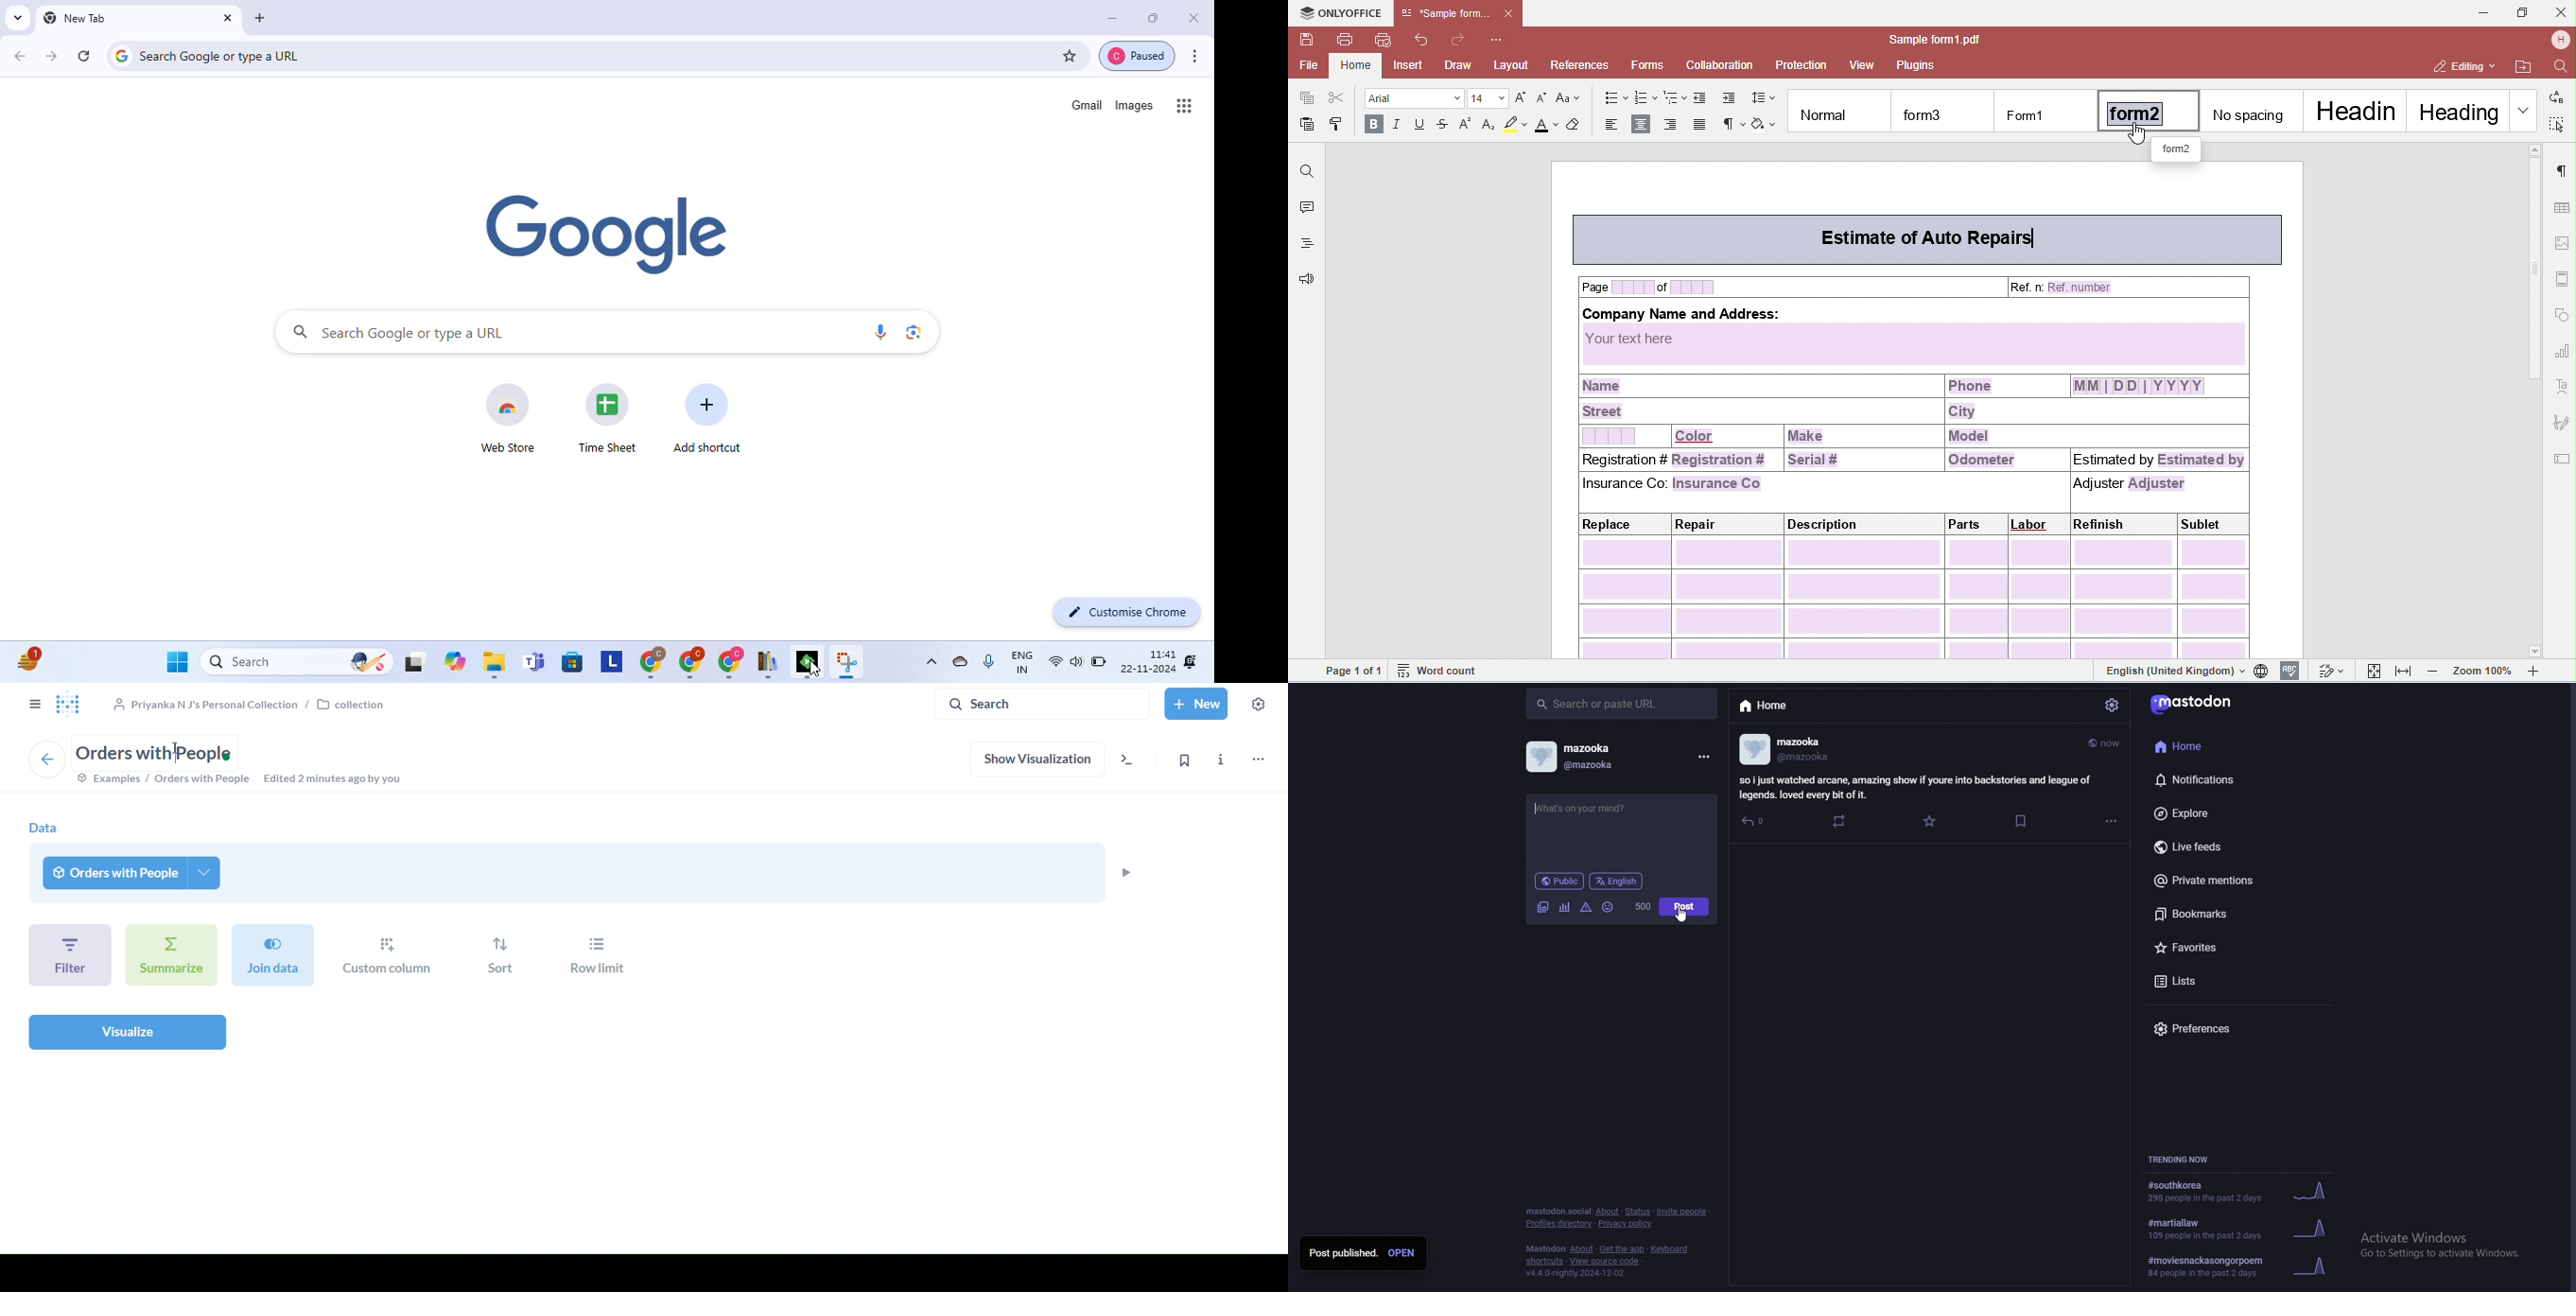 Image resolution: width=2576 pixels, height=1316 pixels. Describe the element at coordinates (1191, 760) in the screenshot. I see `bookmark ` at that location.